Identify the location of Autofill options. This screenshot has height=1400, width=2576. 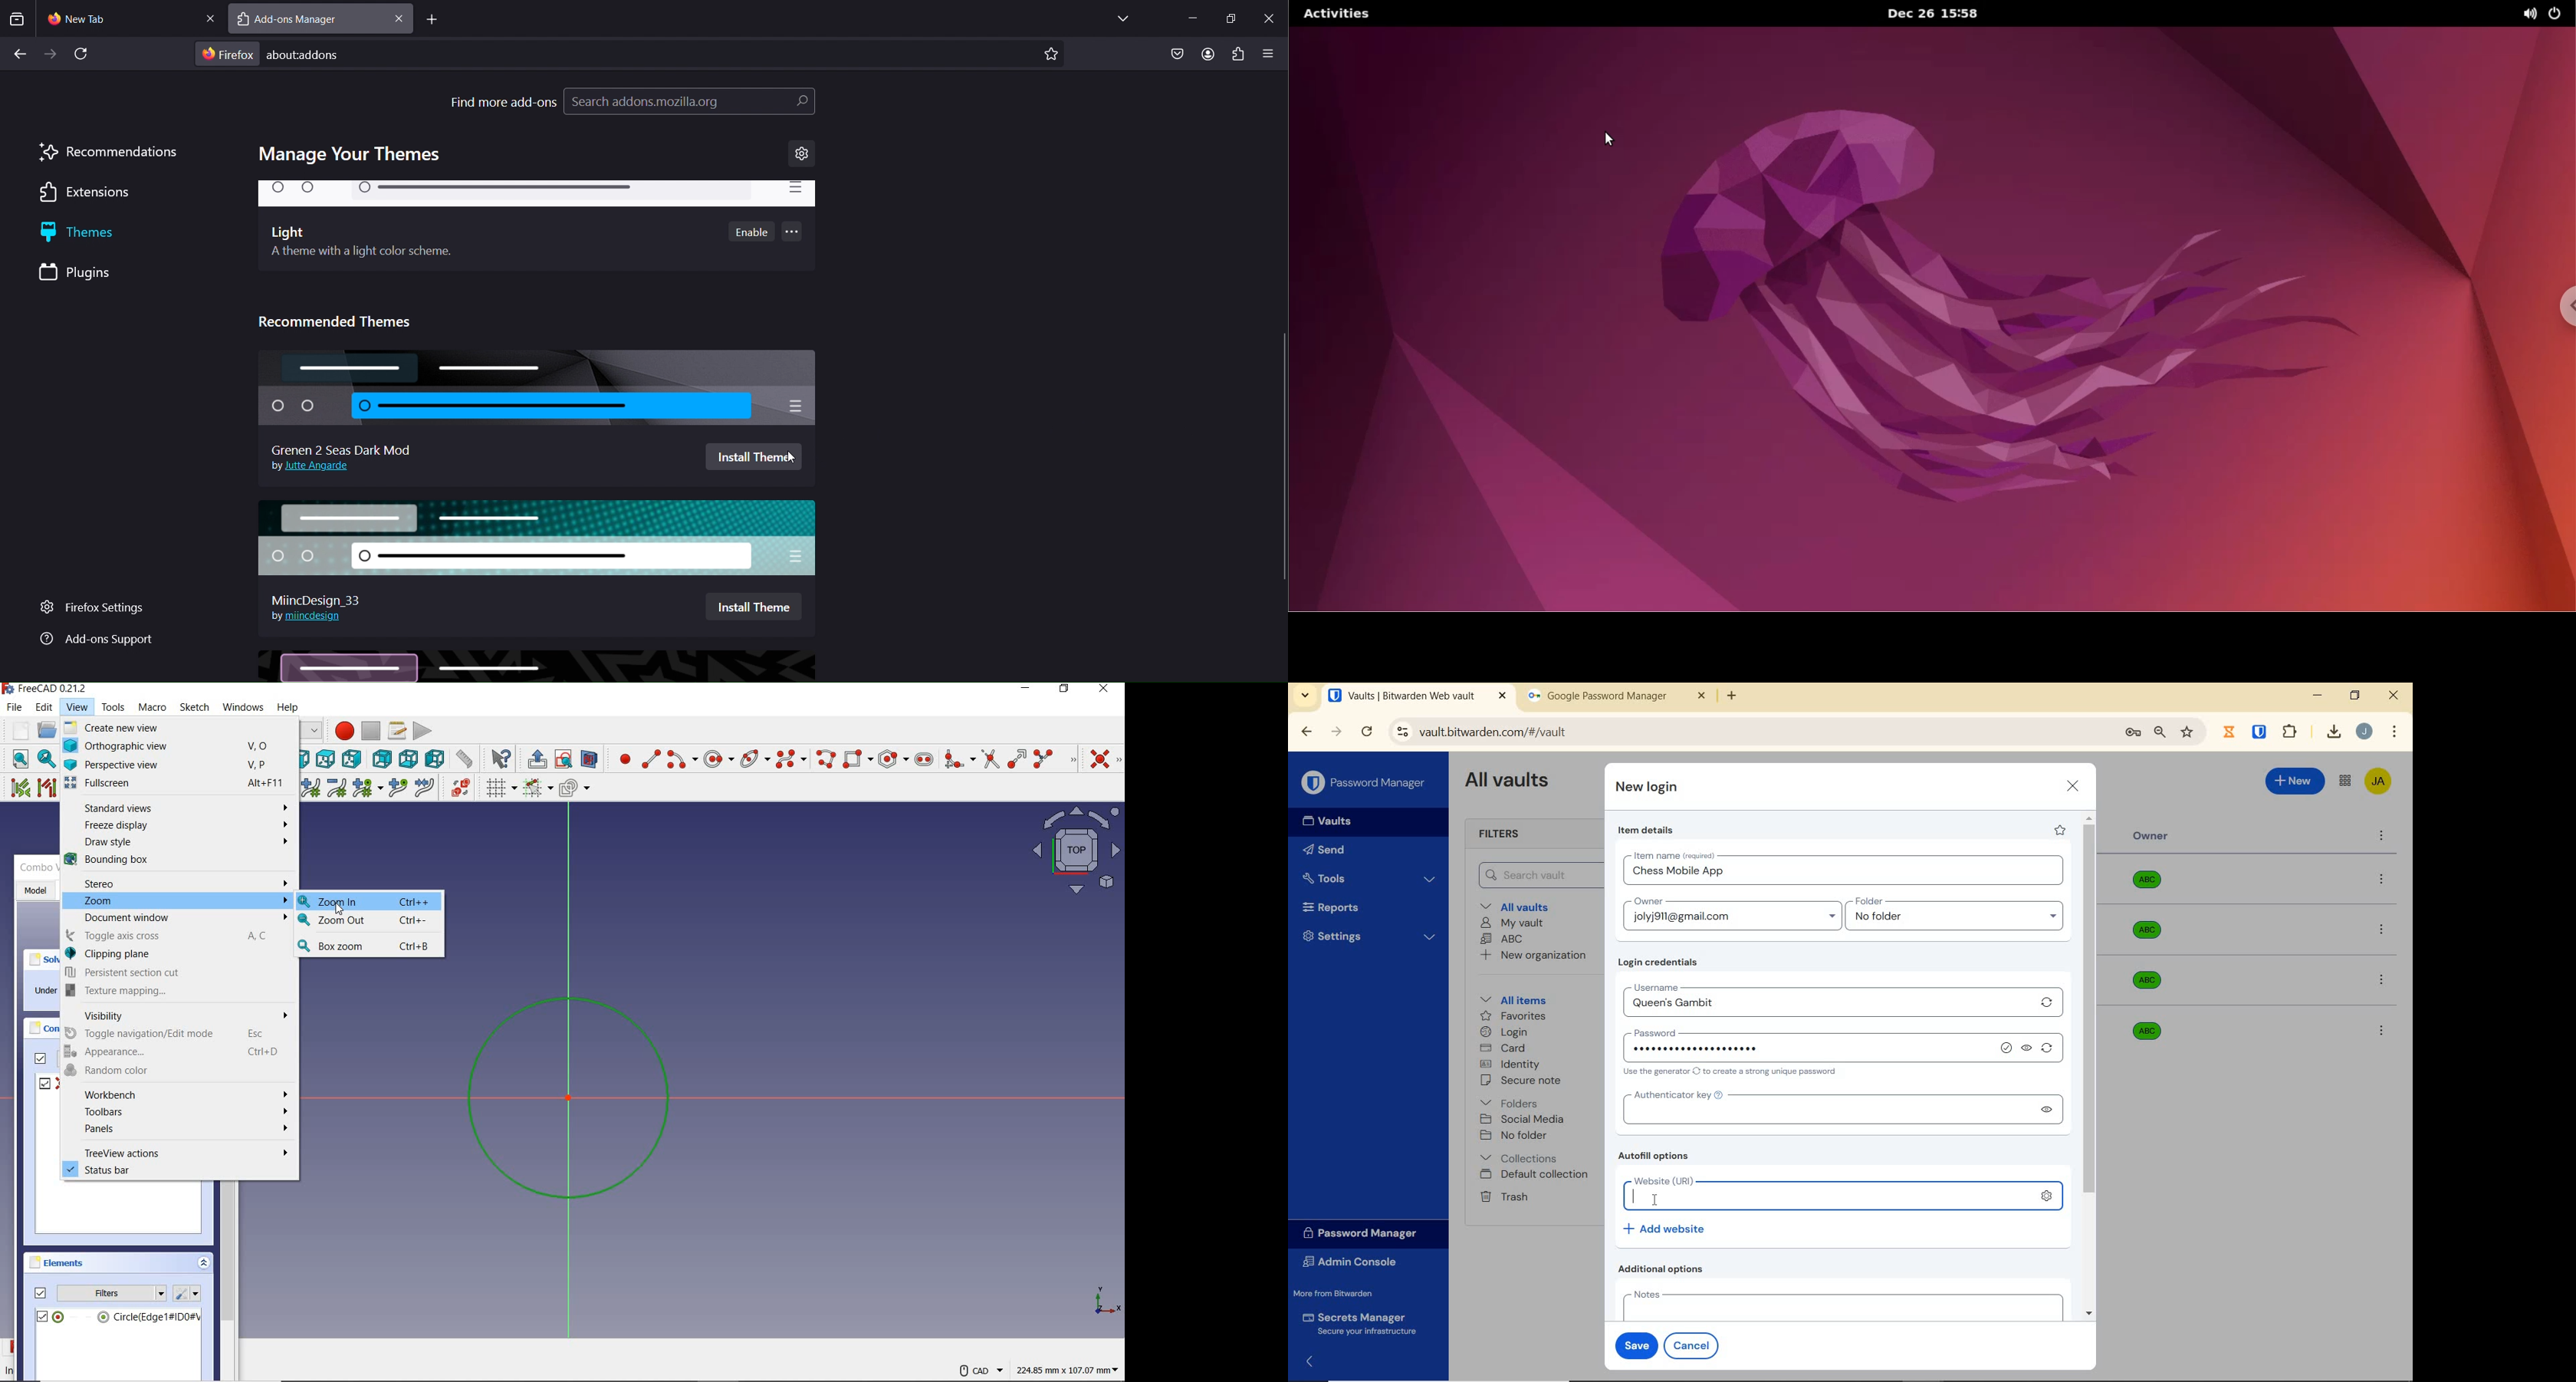
(1657, 1157).